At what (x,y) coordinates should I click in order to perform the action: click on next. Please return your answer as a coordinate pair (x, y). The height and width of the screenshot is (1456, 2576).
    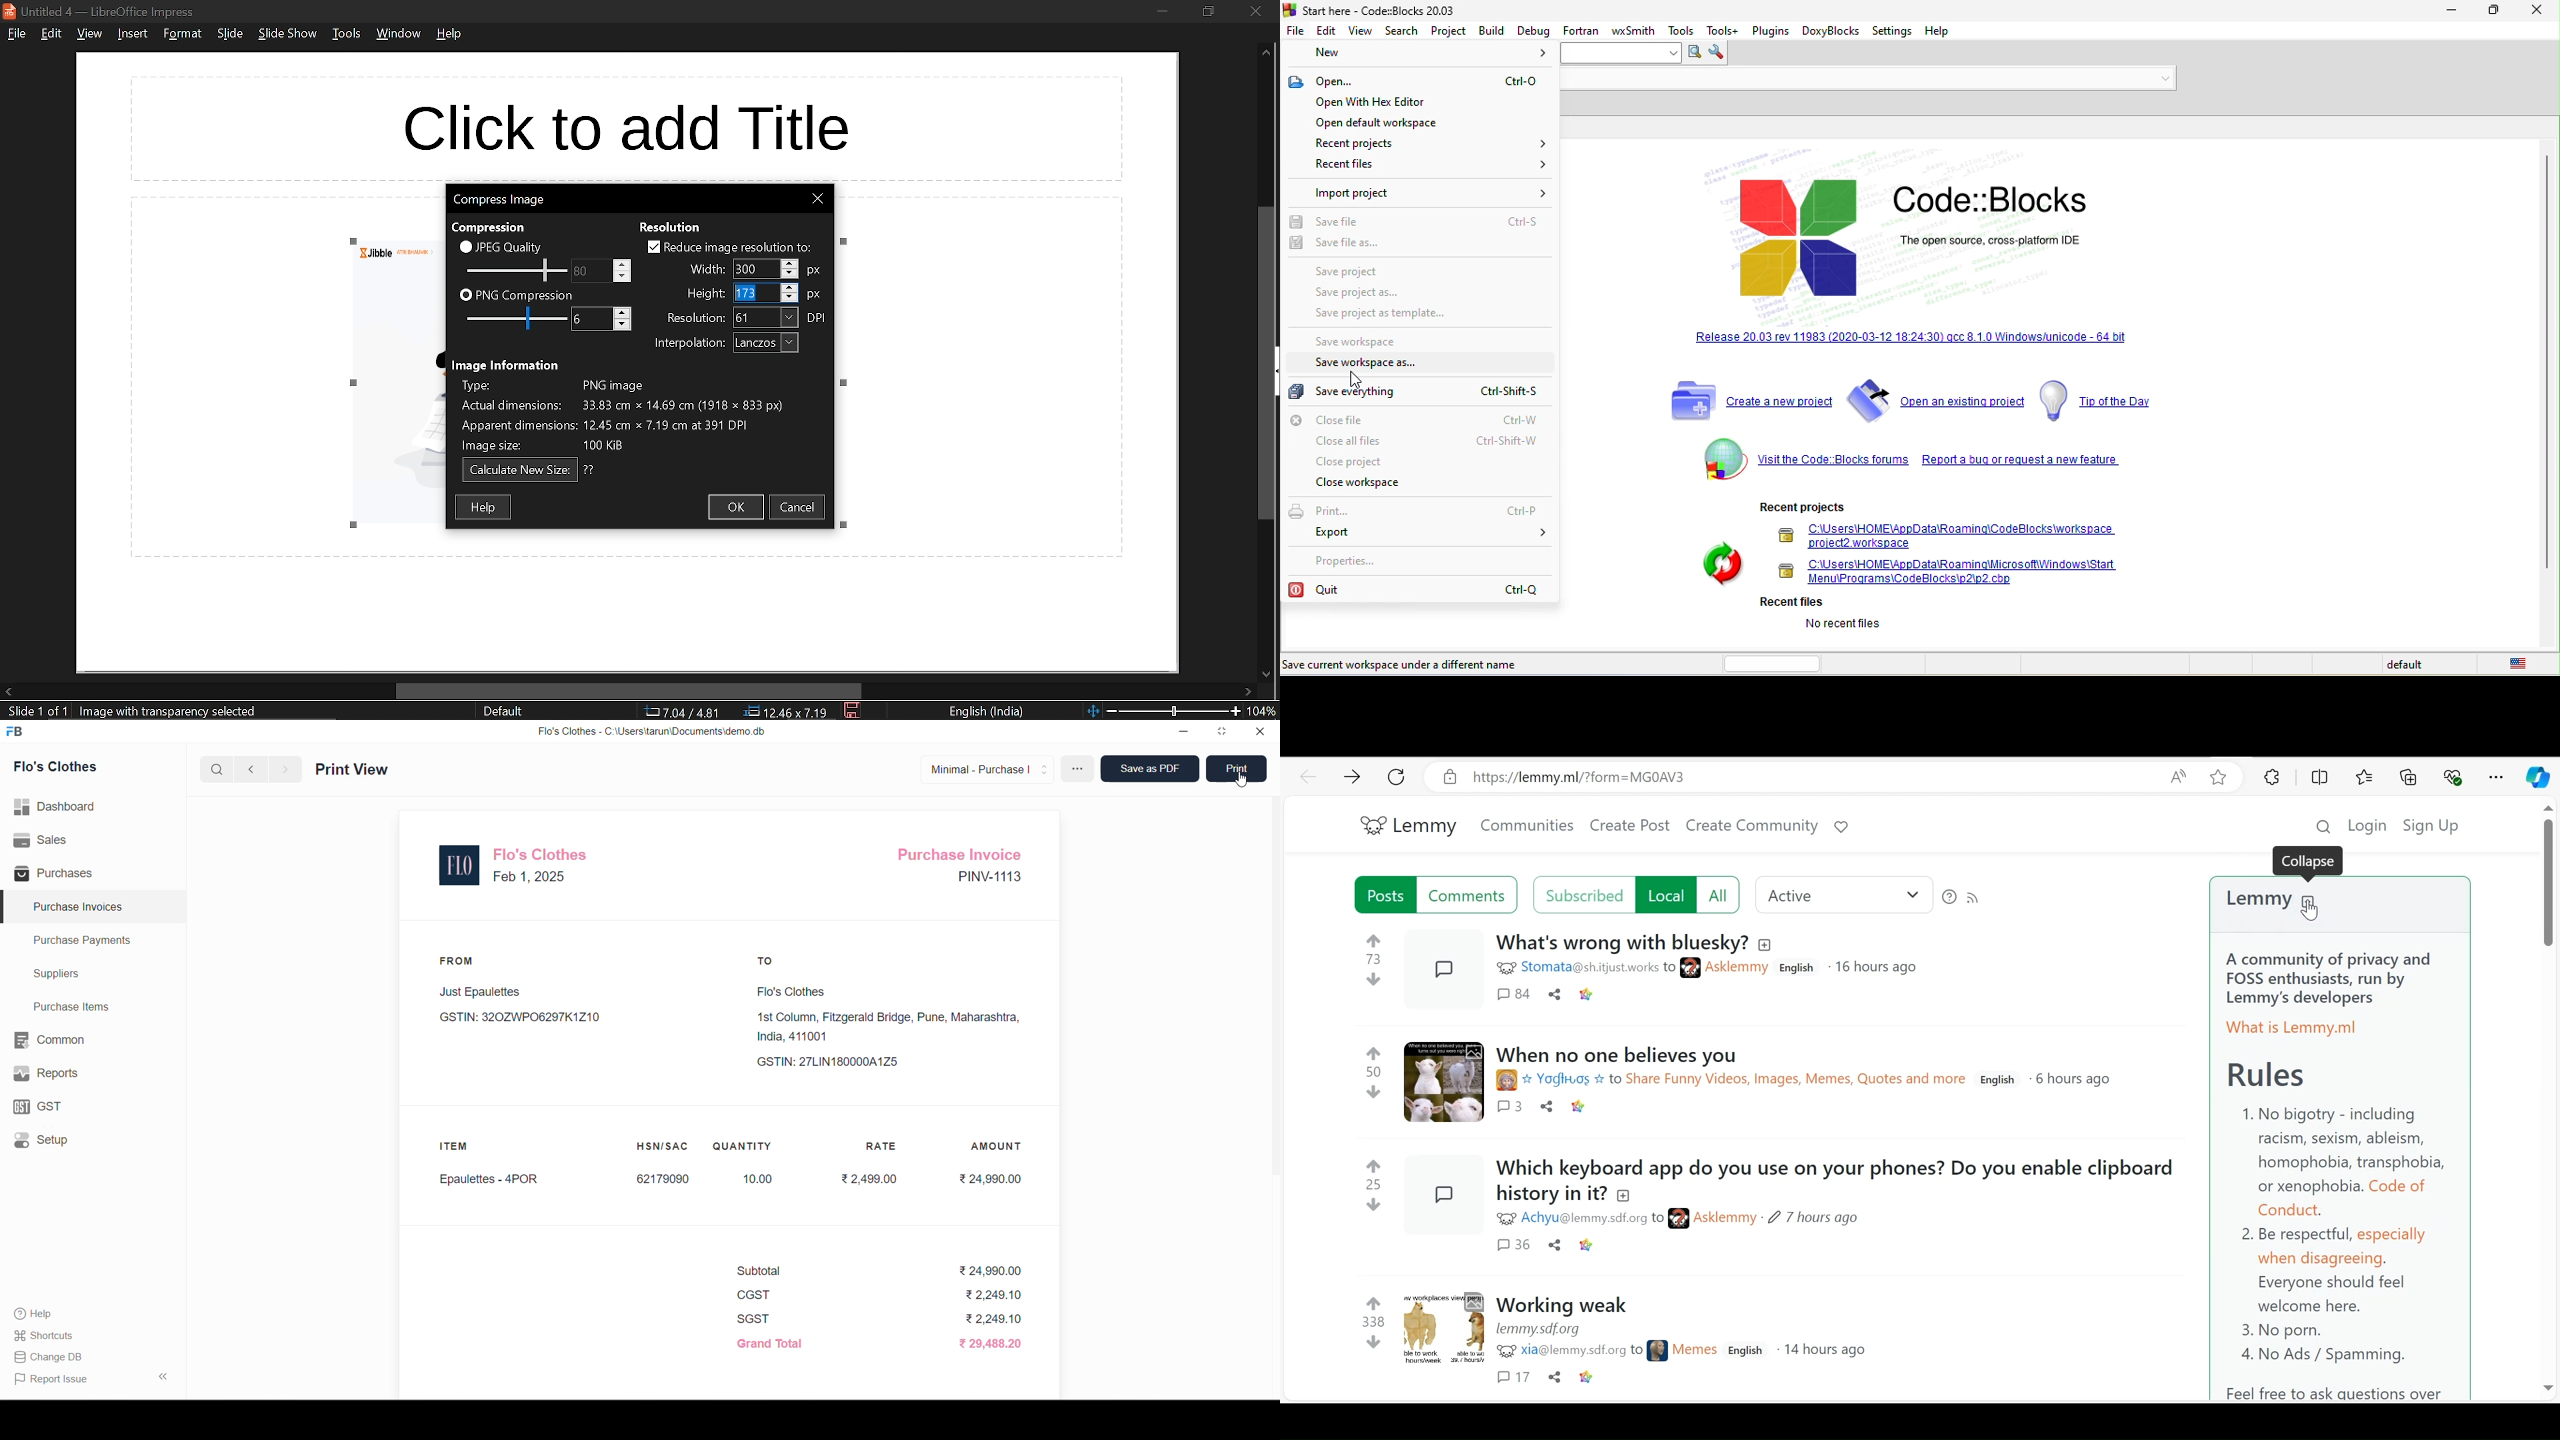
    Looking at the image, I should click on (285, 769).